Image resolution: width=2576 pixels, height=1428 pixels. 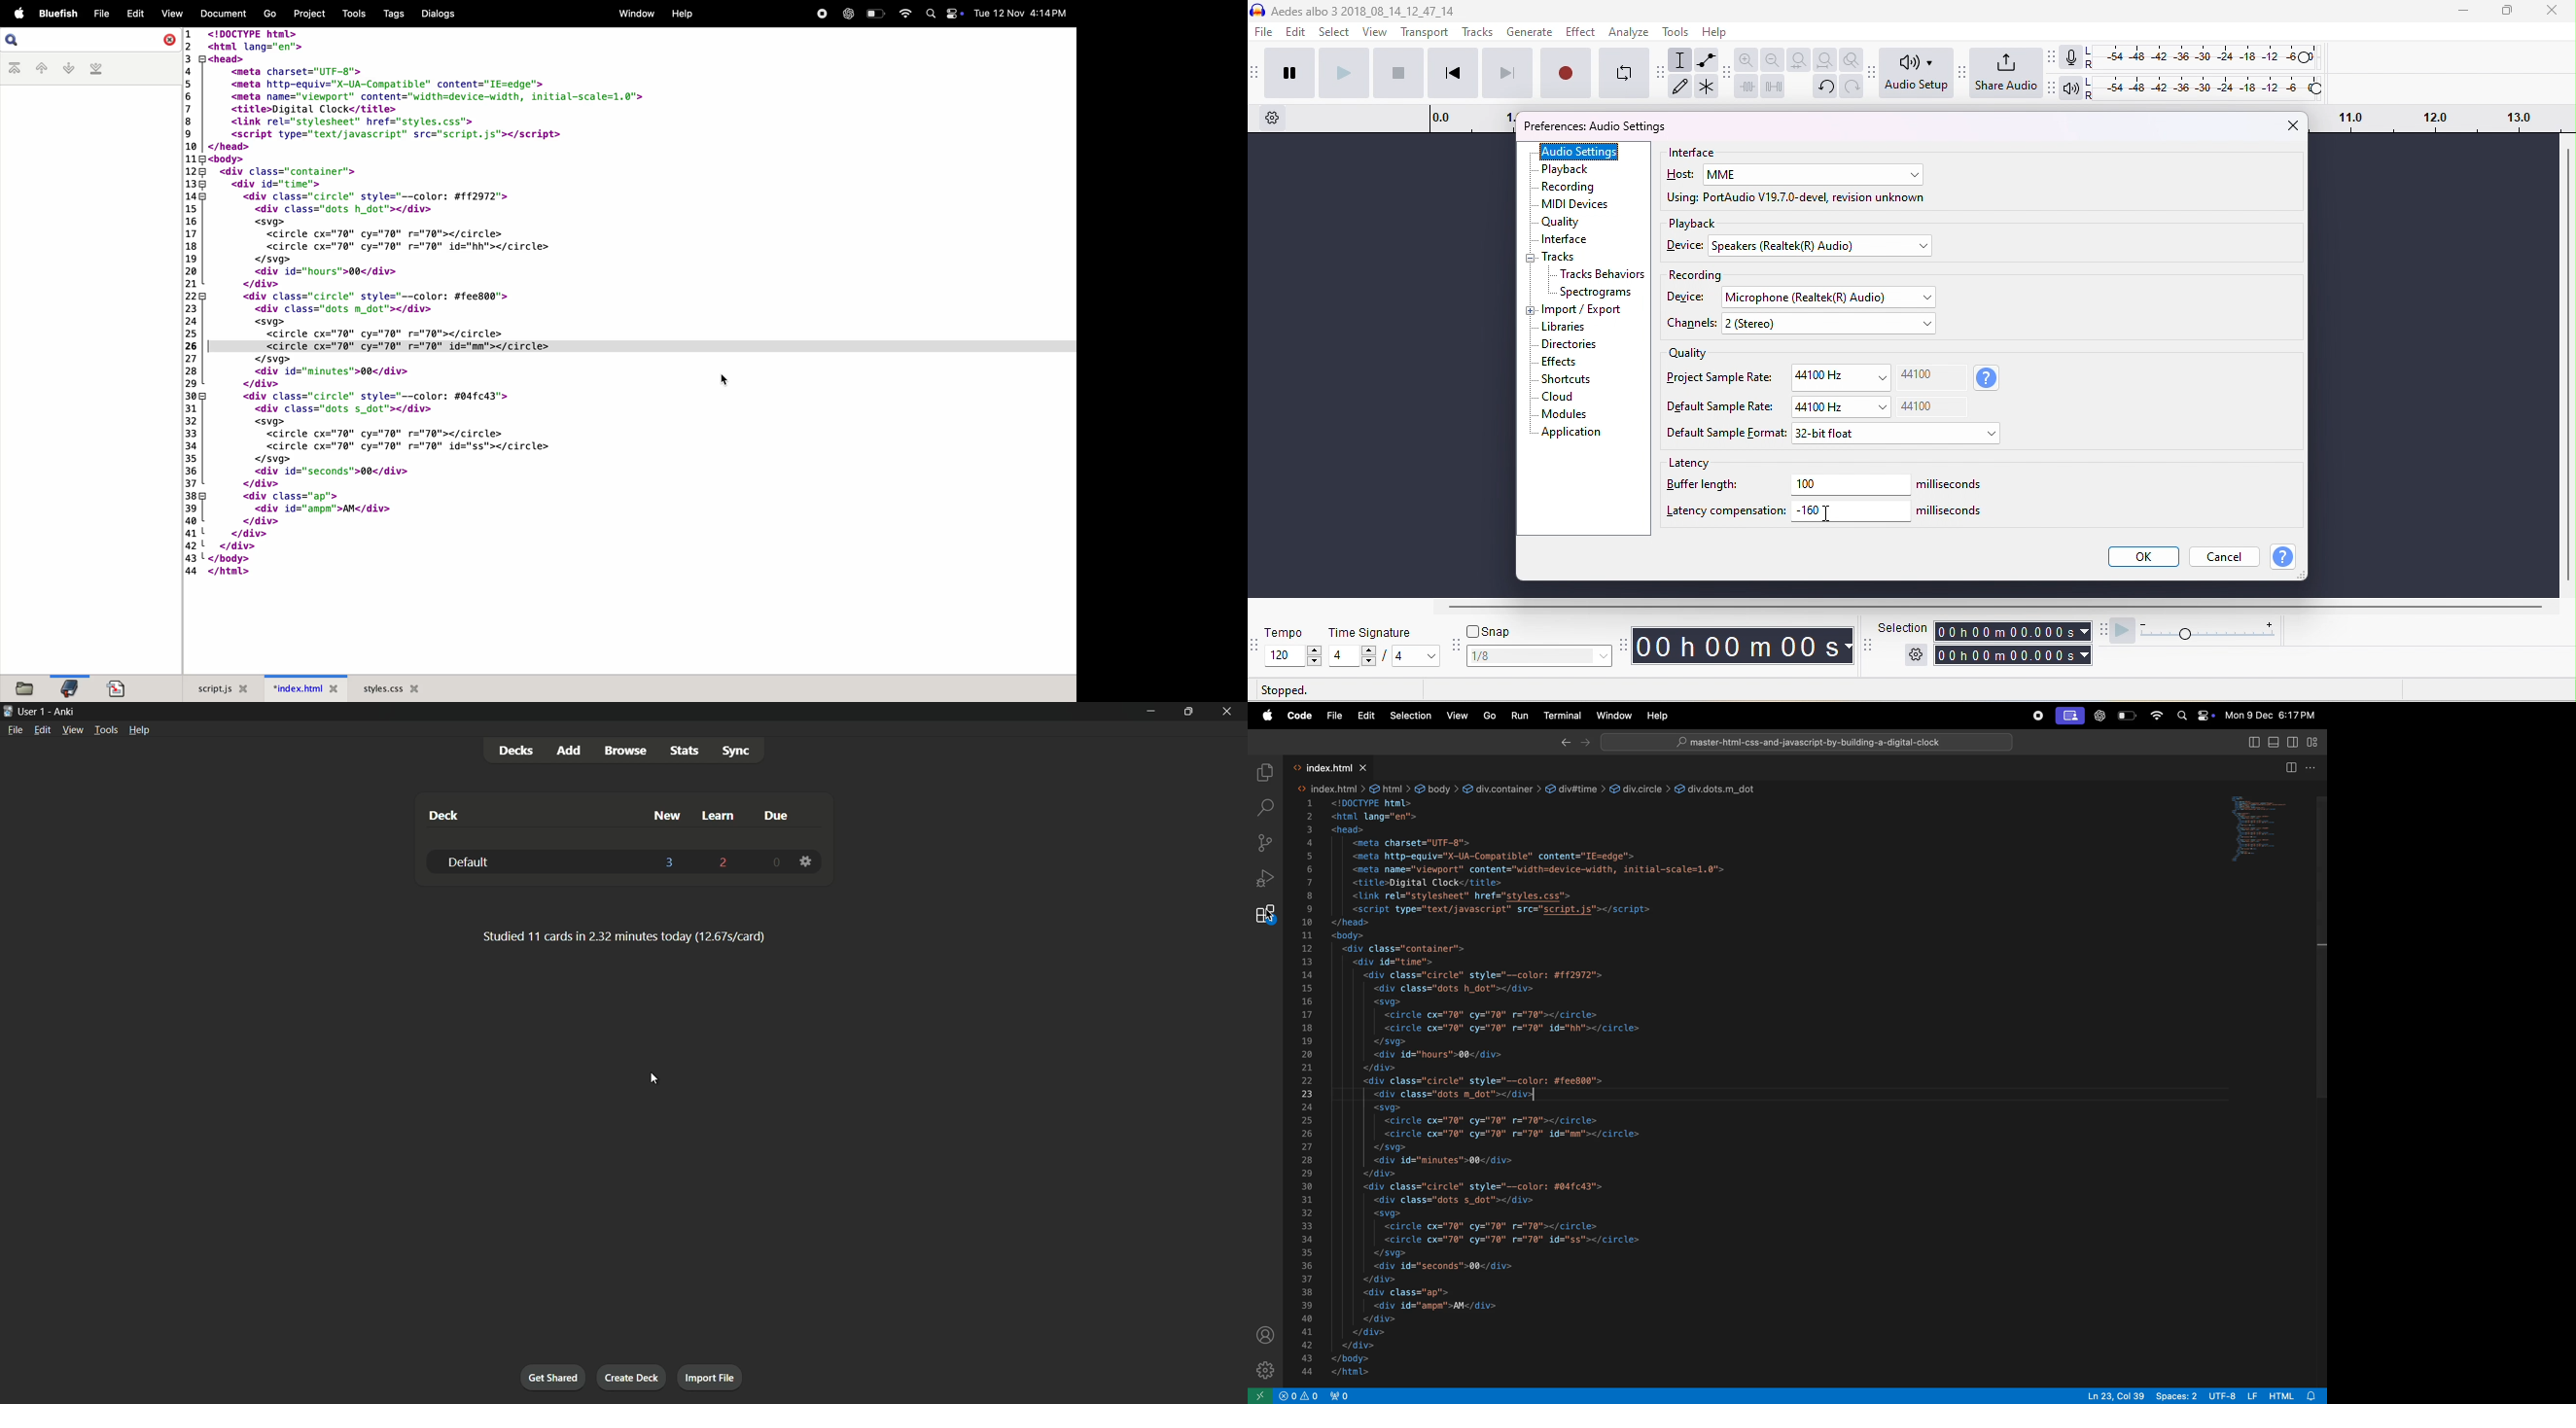 What do you see at coordinates (820, 14) in the screenshot?
I see `record` at bounding box center [820, 14].